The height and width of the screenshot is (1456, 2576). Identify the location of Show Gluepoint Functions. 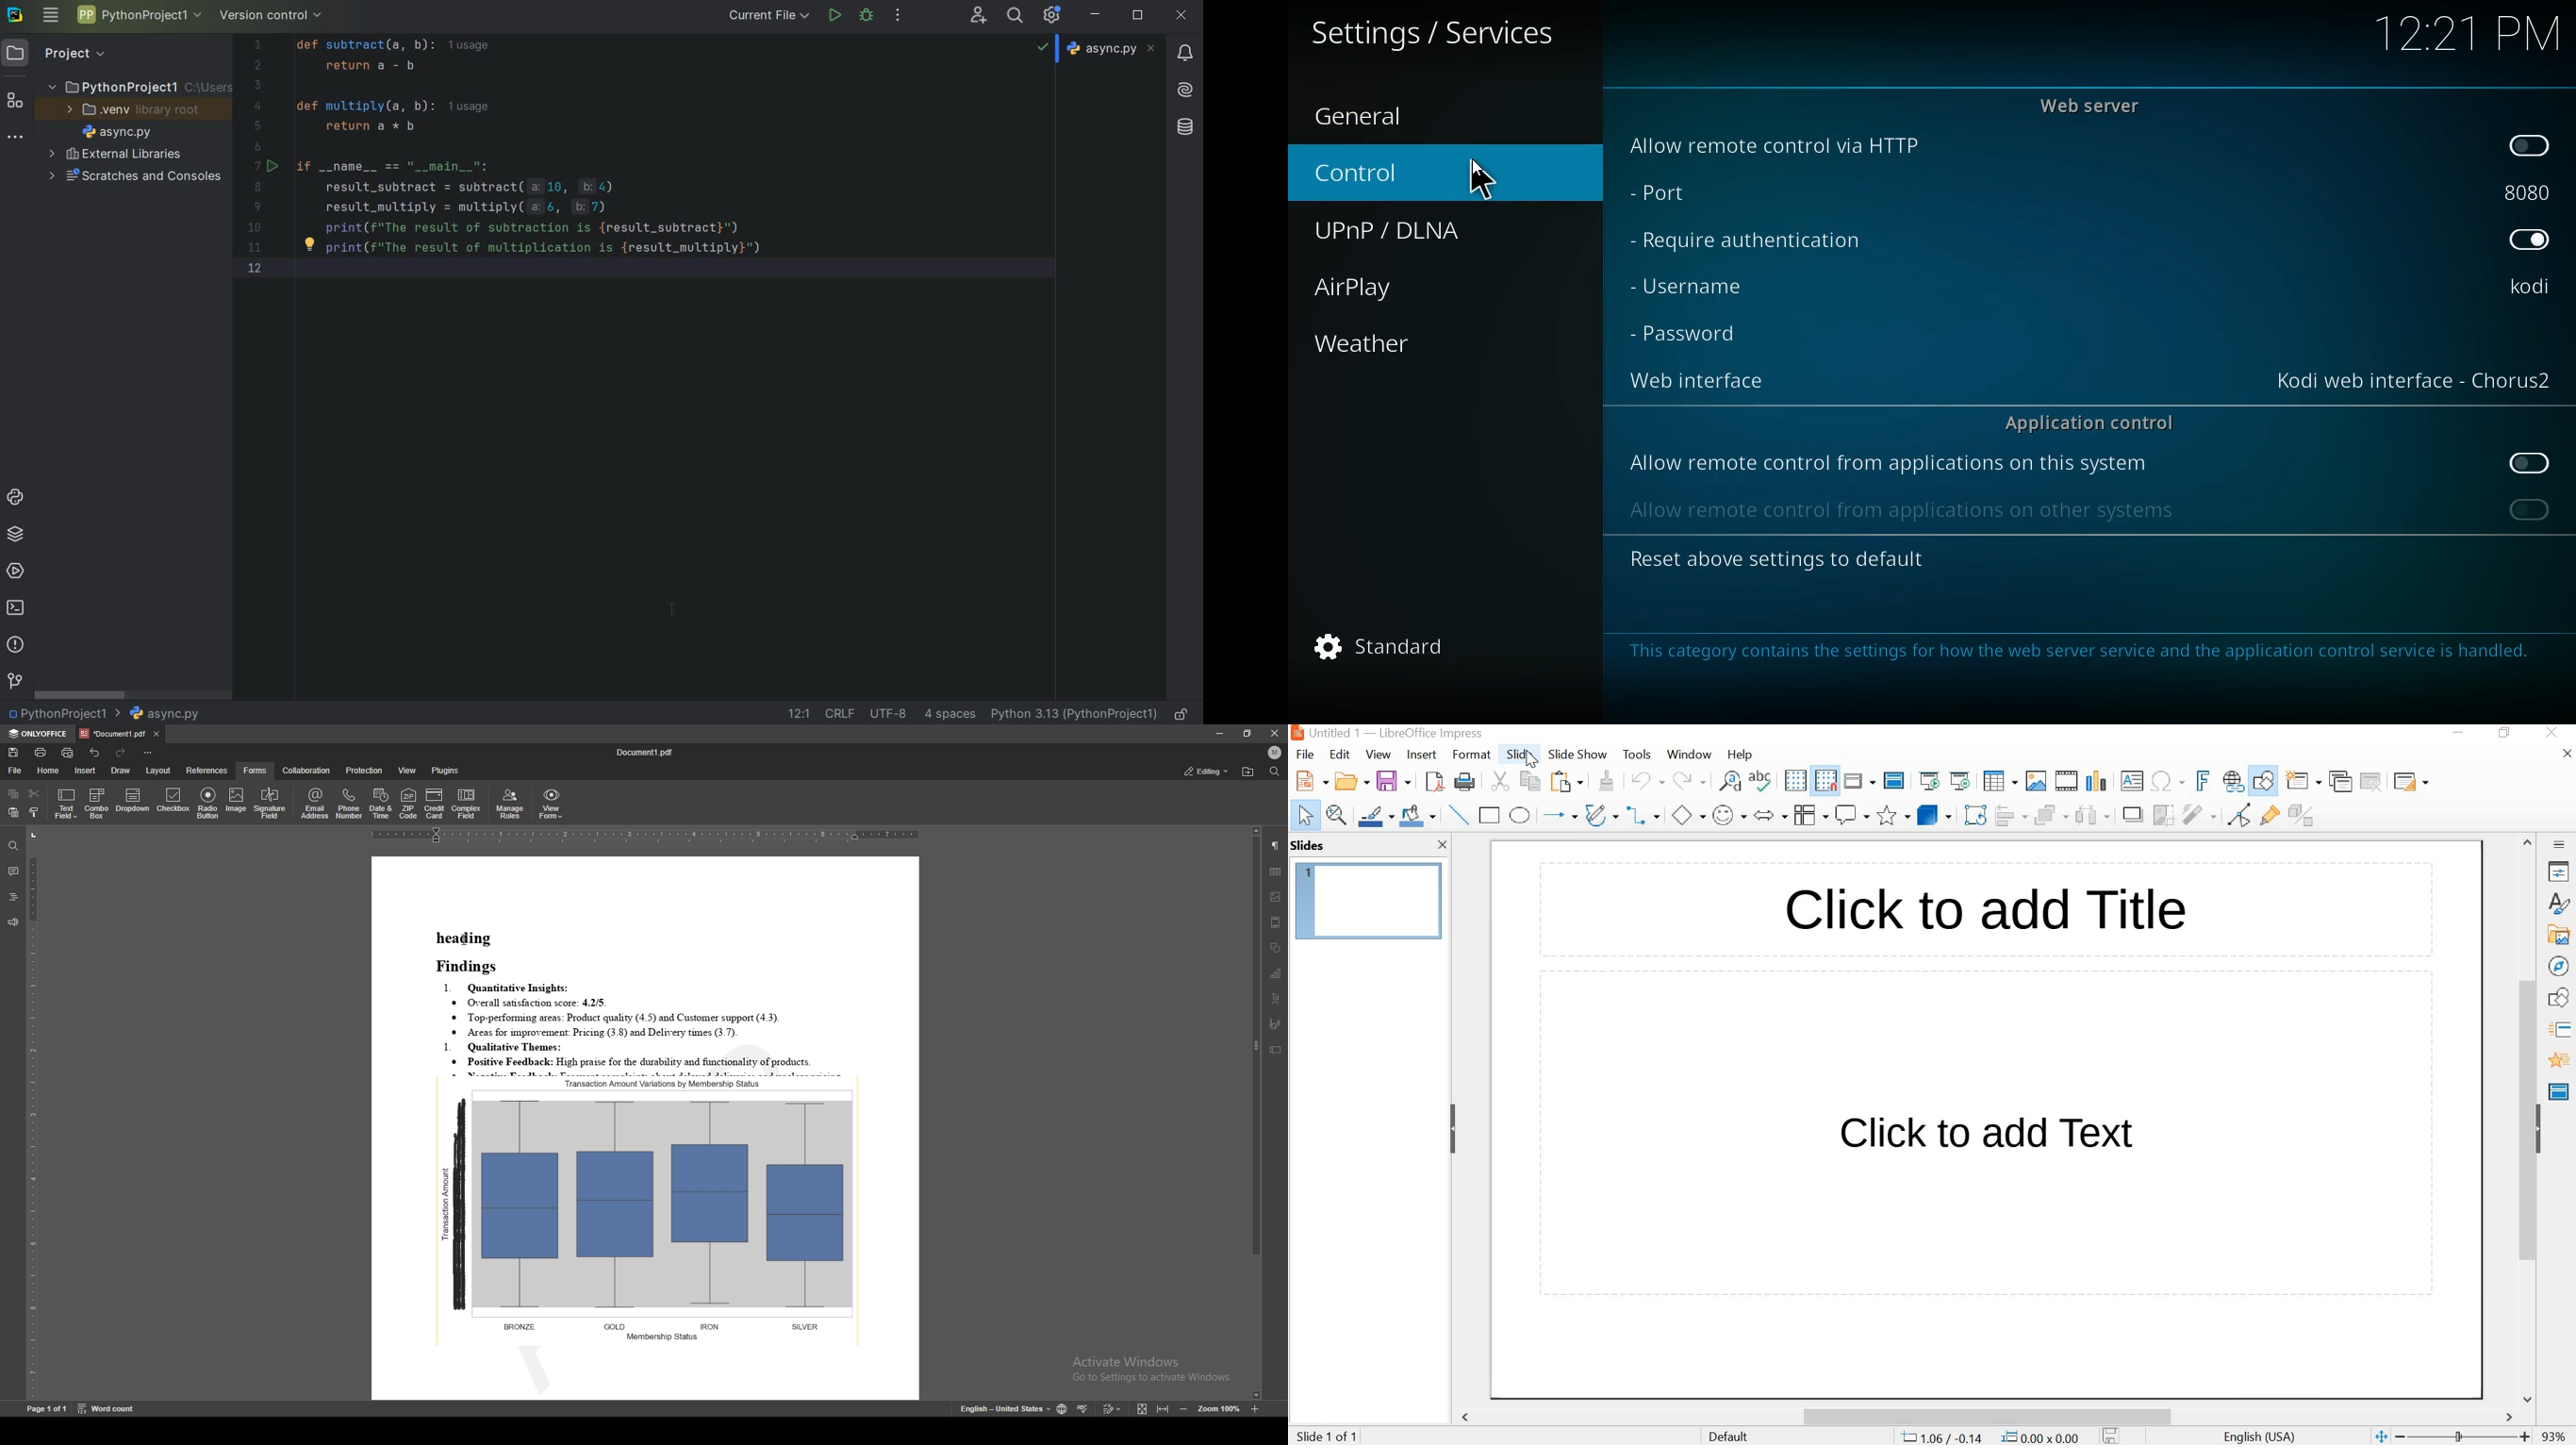
(2271, 816).